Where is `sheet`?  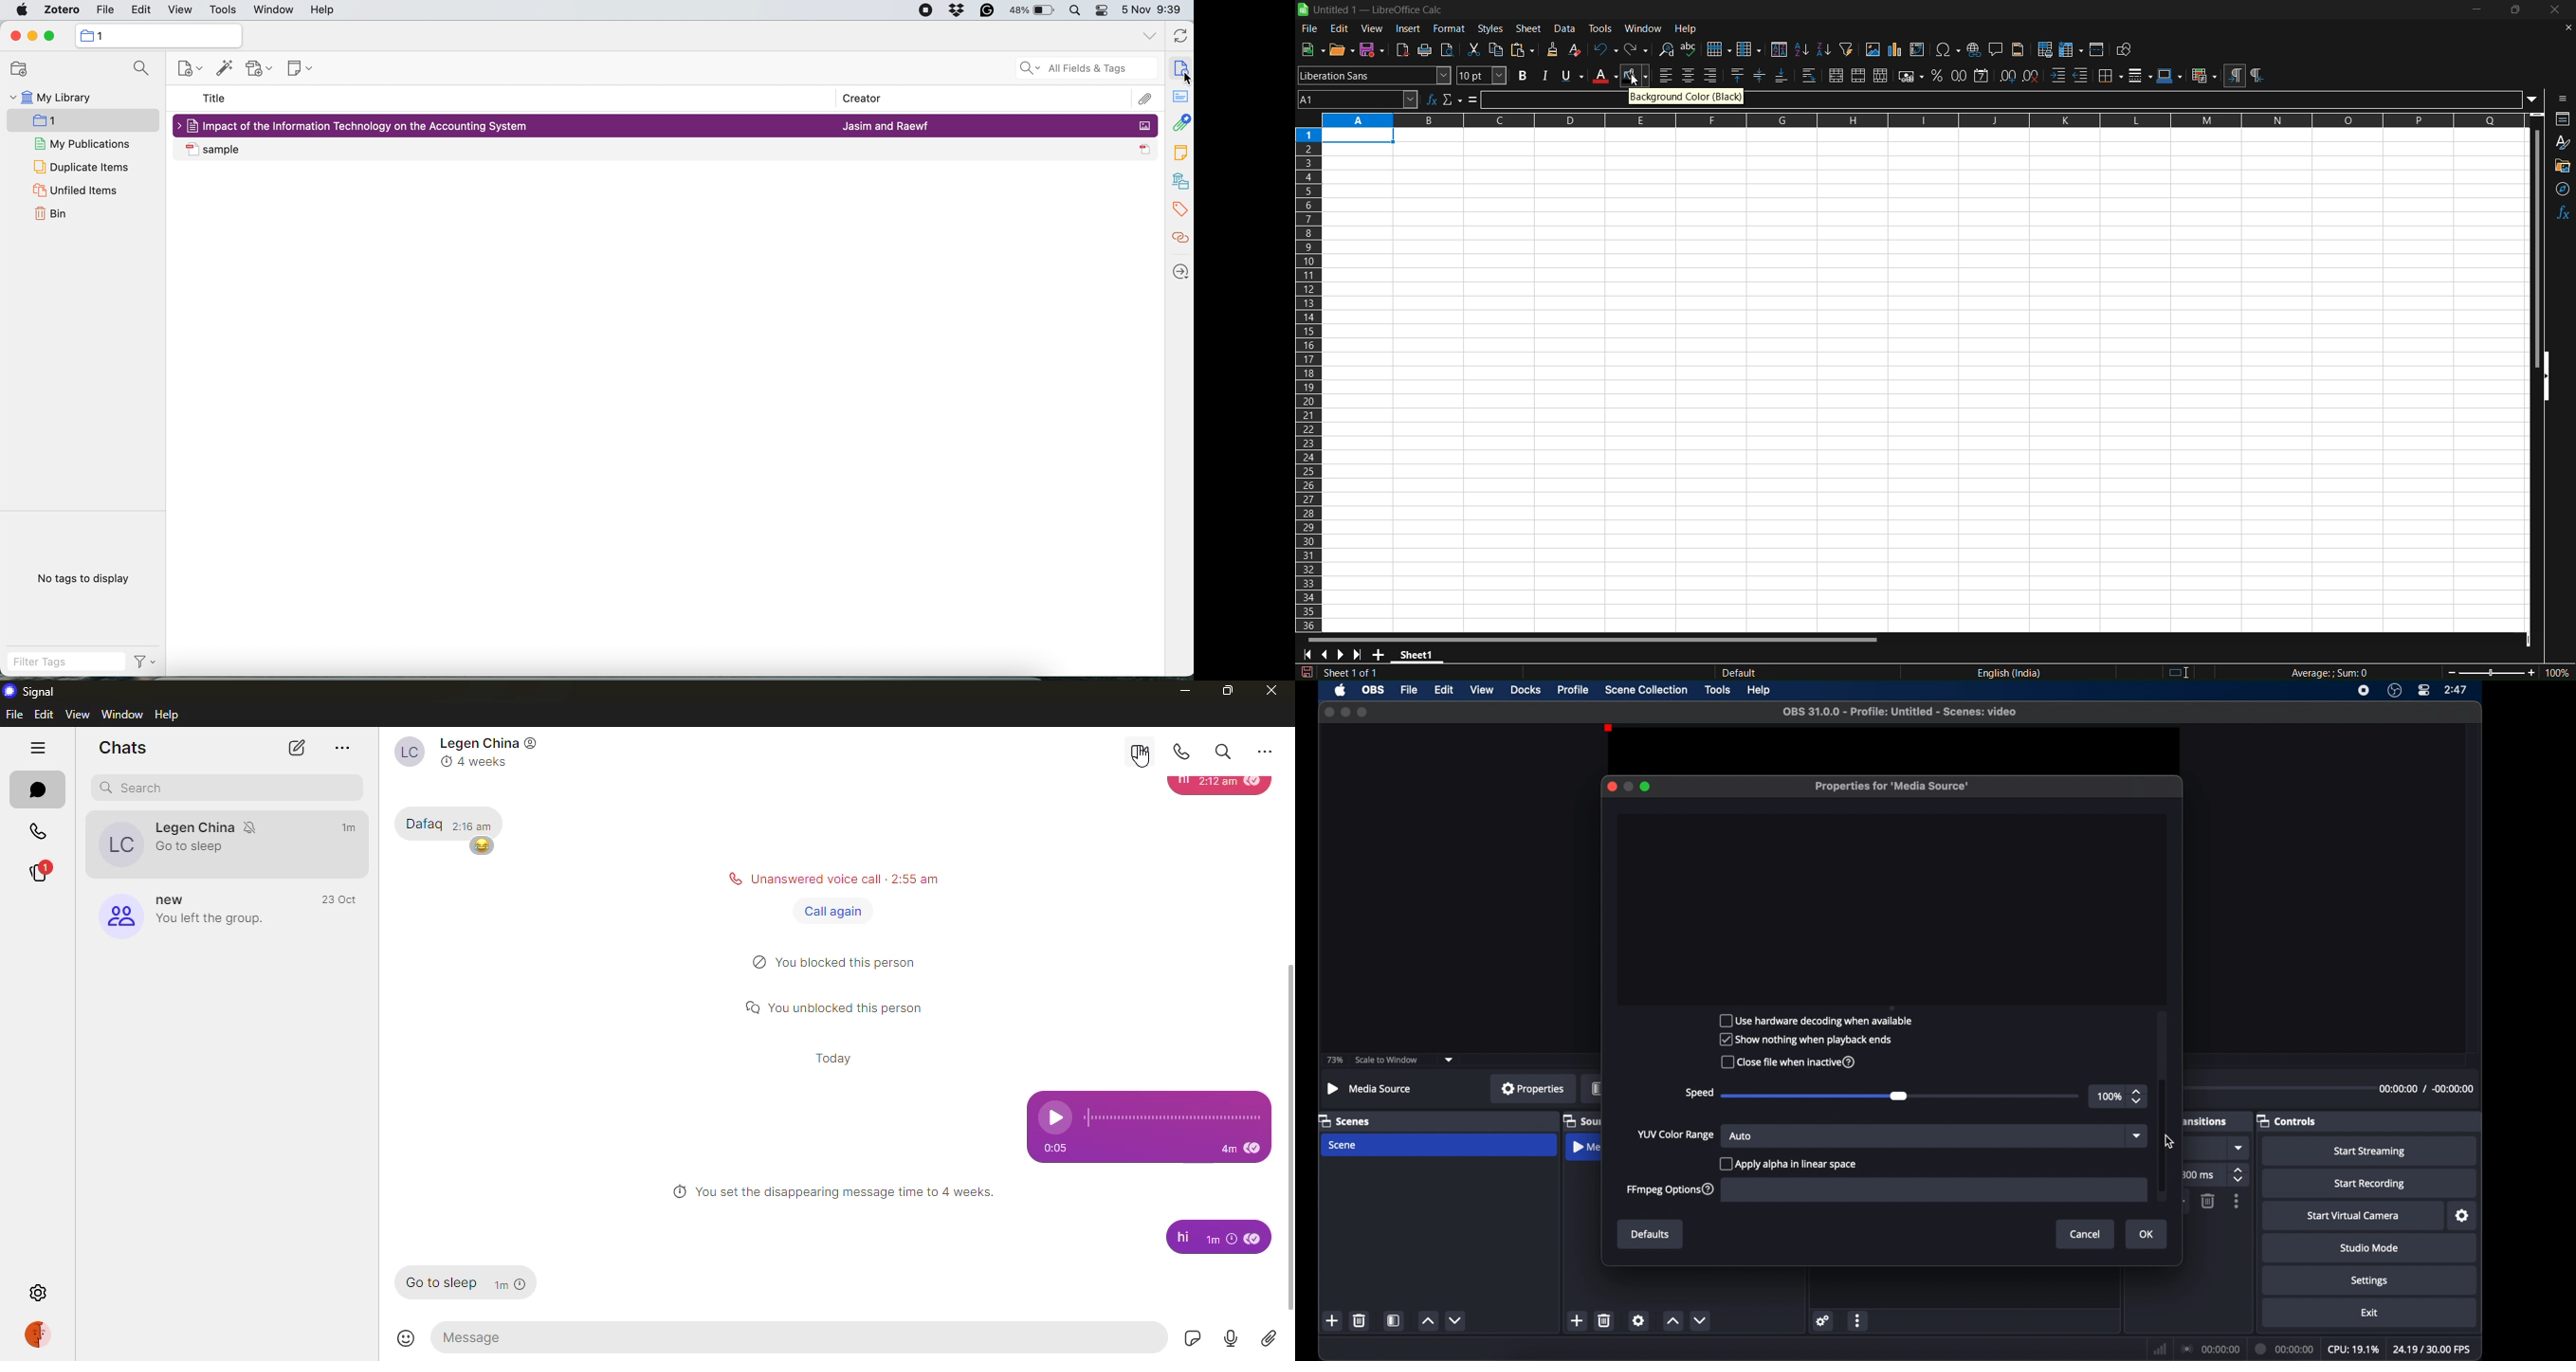 sheet is located at coordinates (1530, 28).